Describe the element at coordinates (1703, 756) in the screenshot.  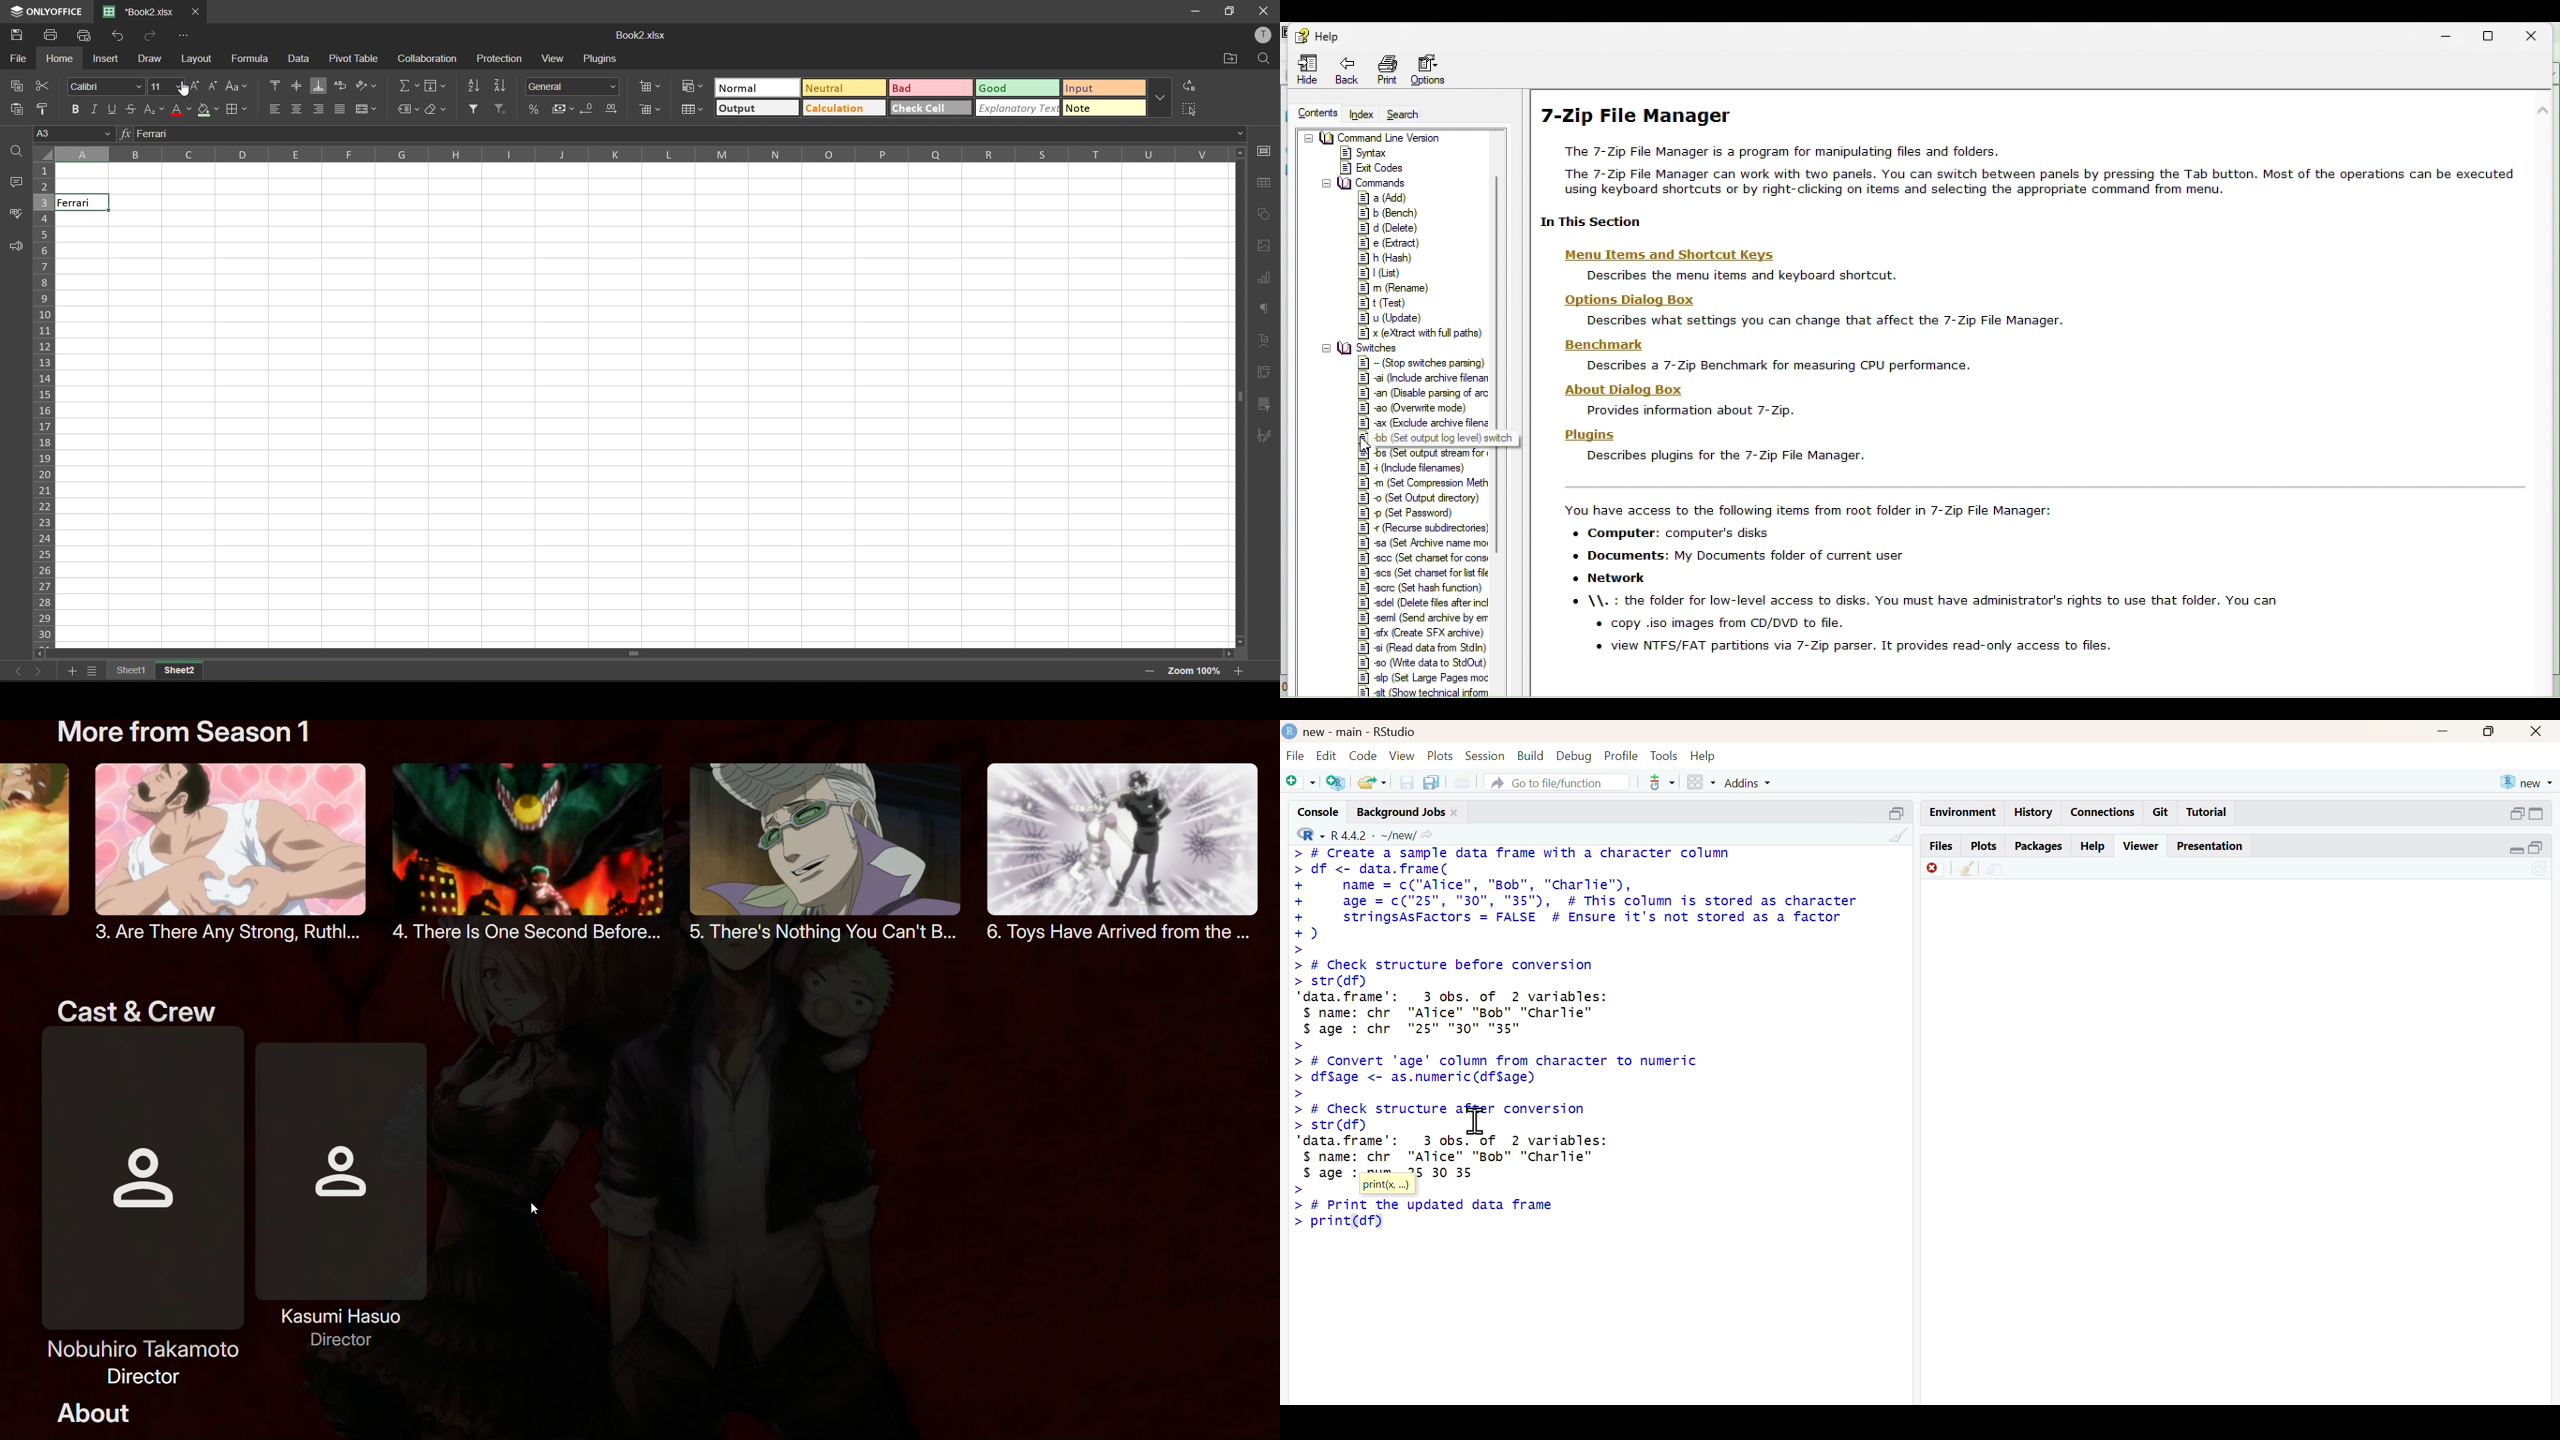
I see `help` at that location.